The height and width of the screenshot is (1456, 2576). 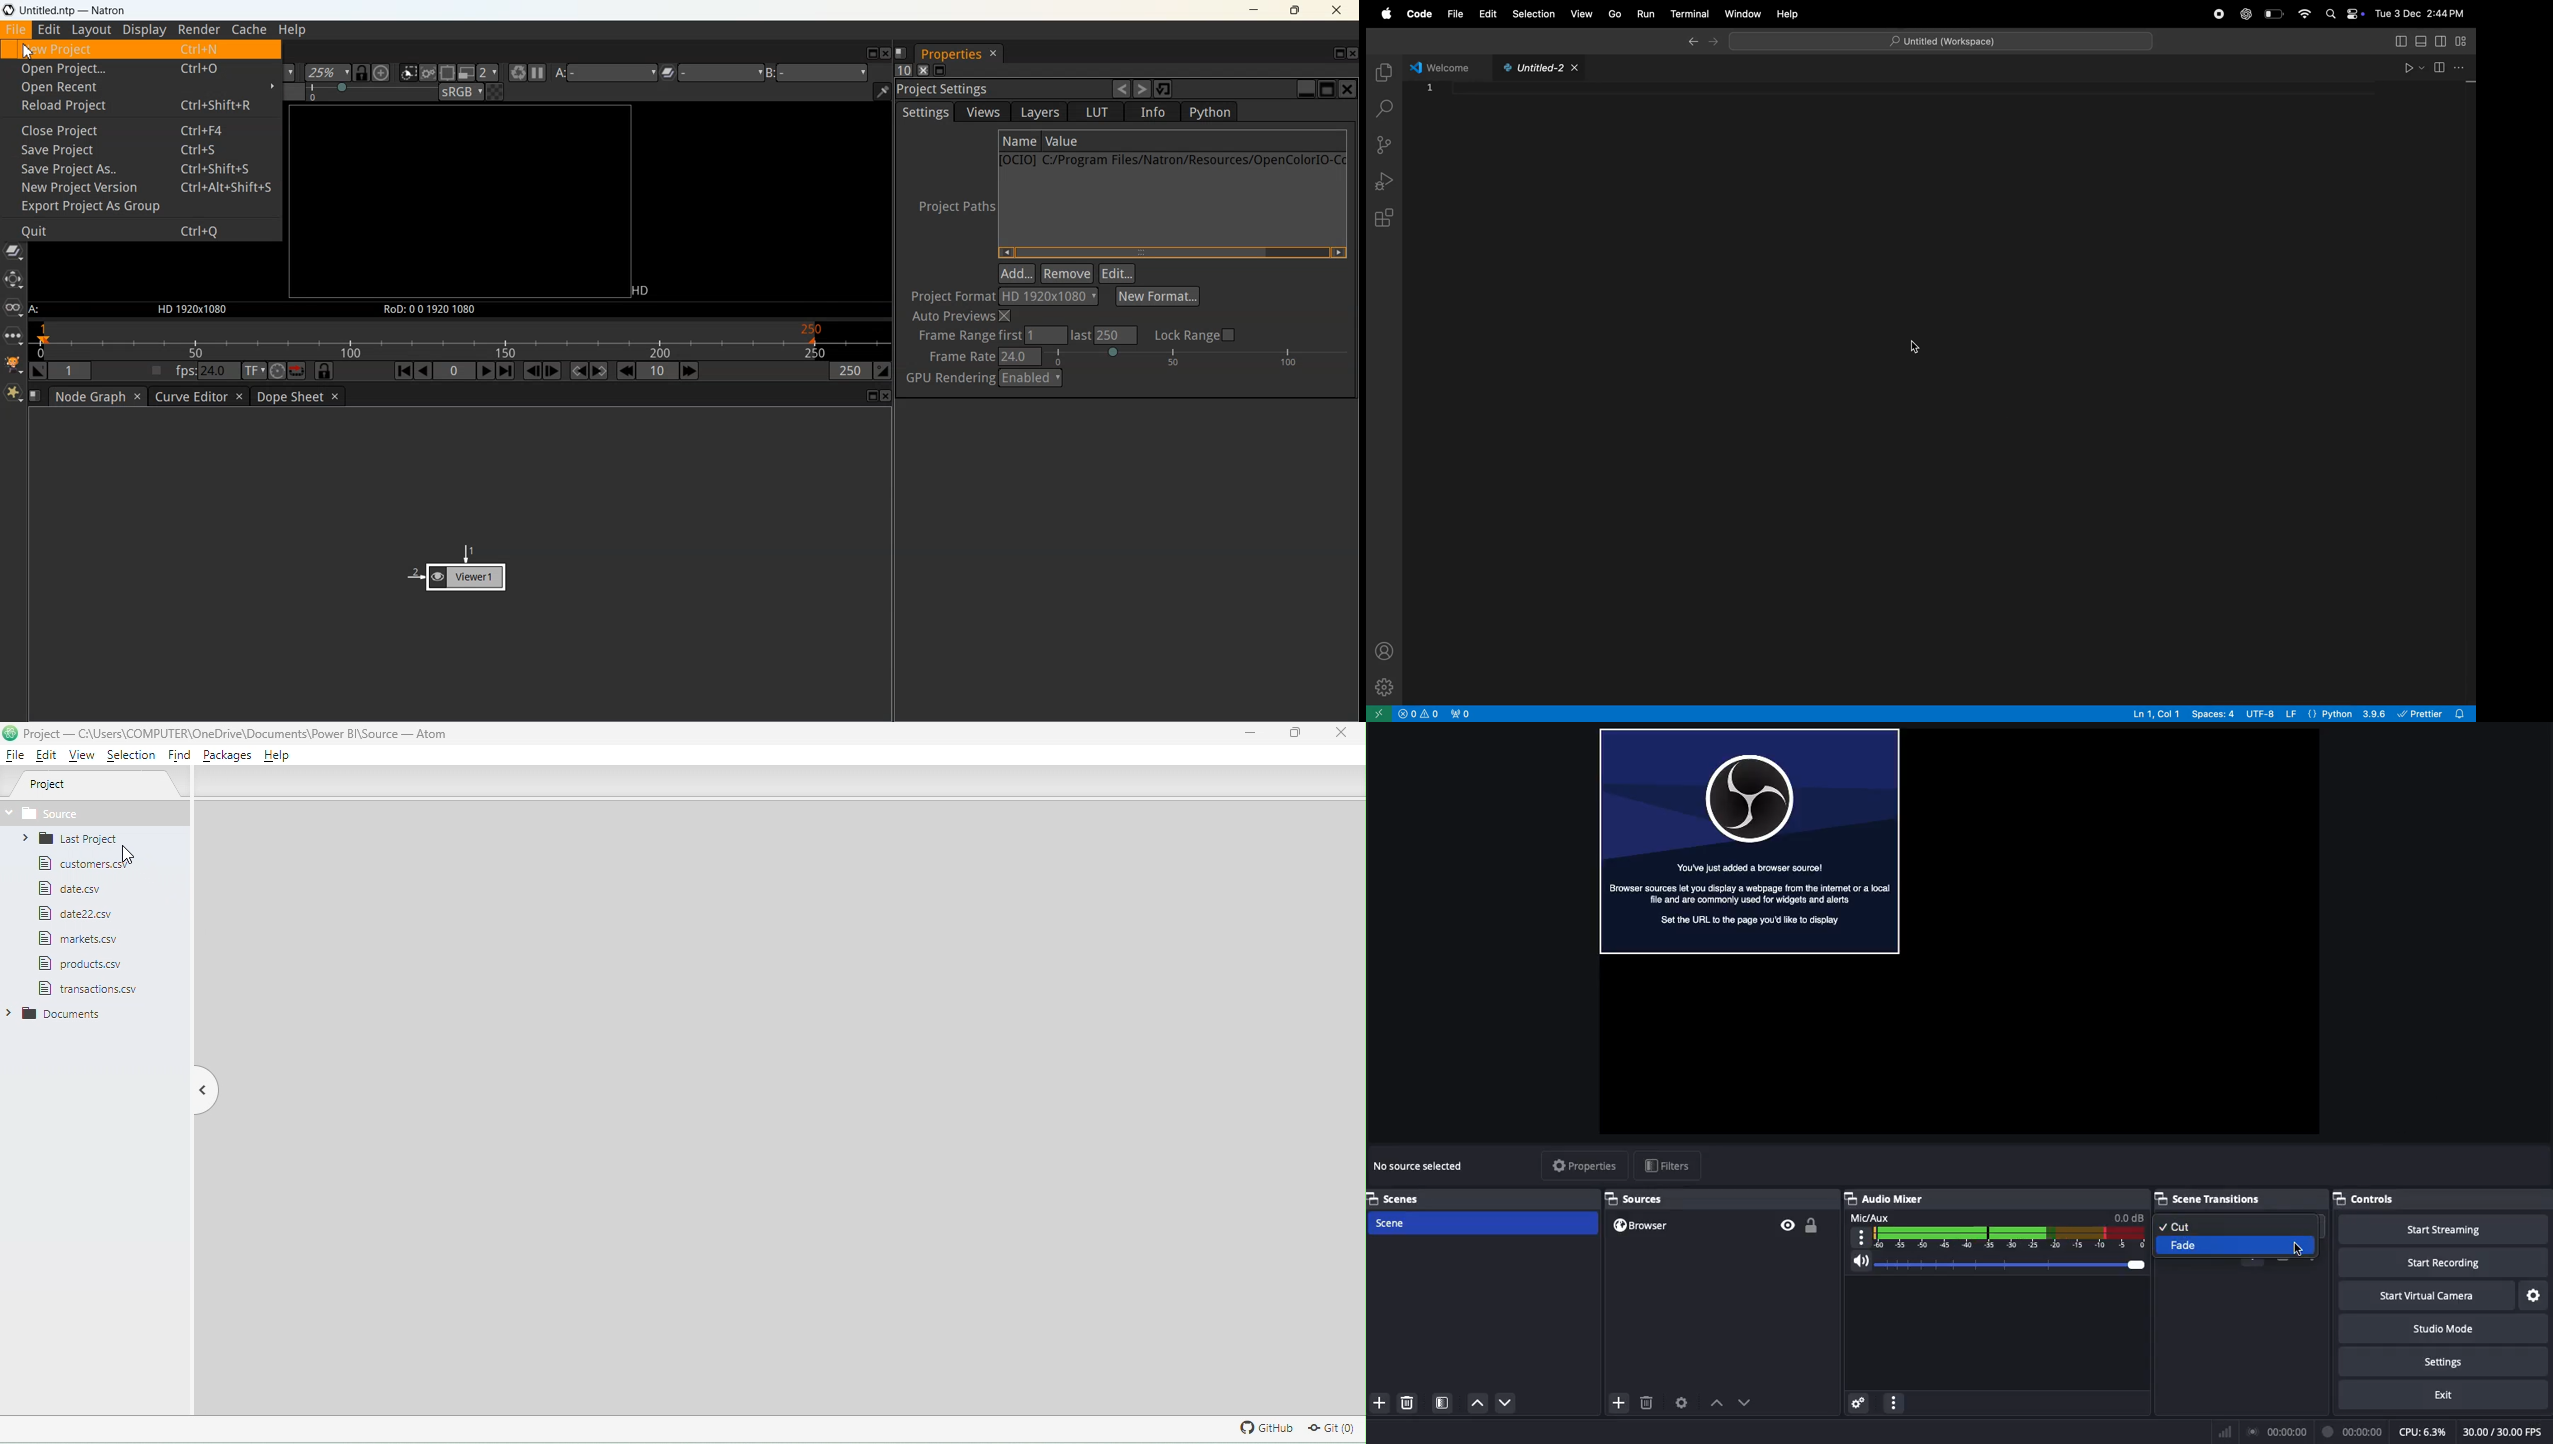 I want to click on Exit, so click(x=2443, y=1394).